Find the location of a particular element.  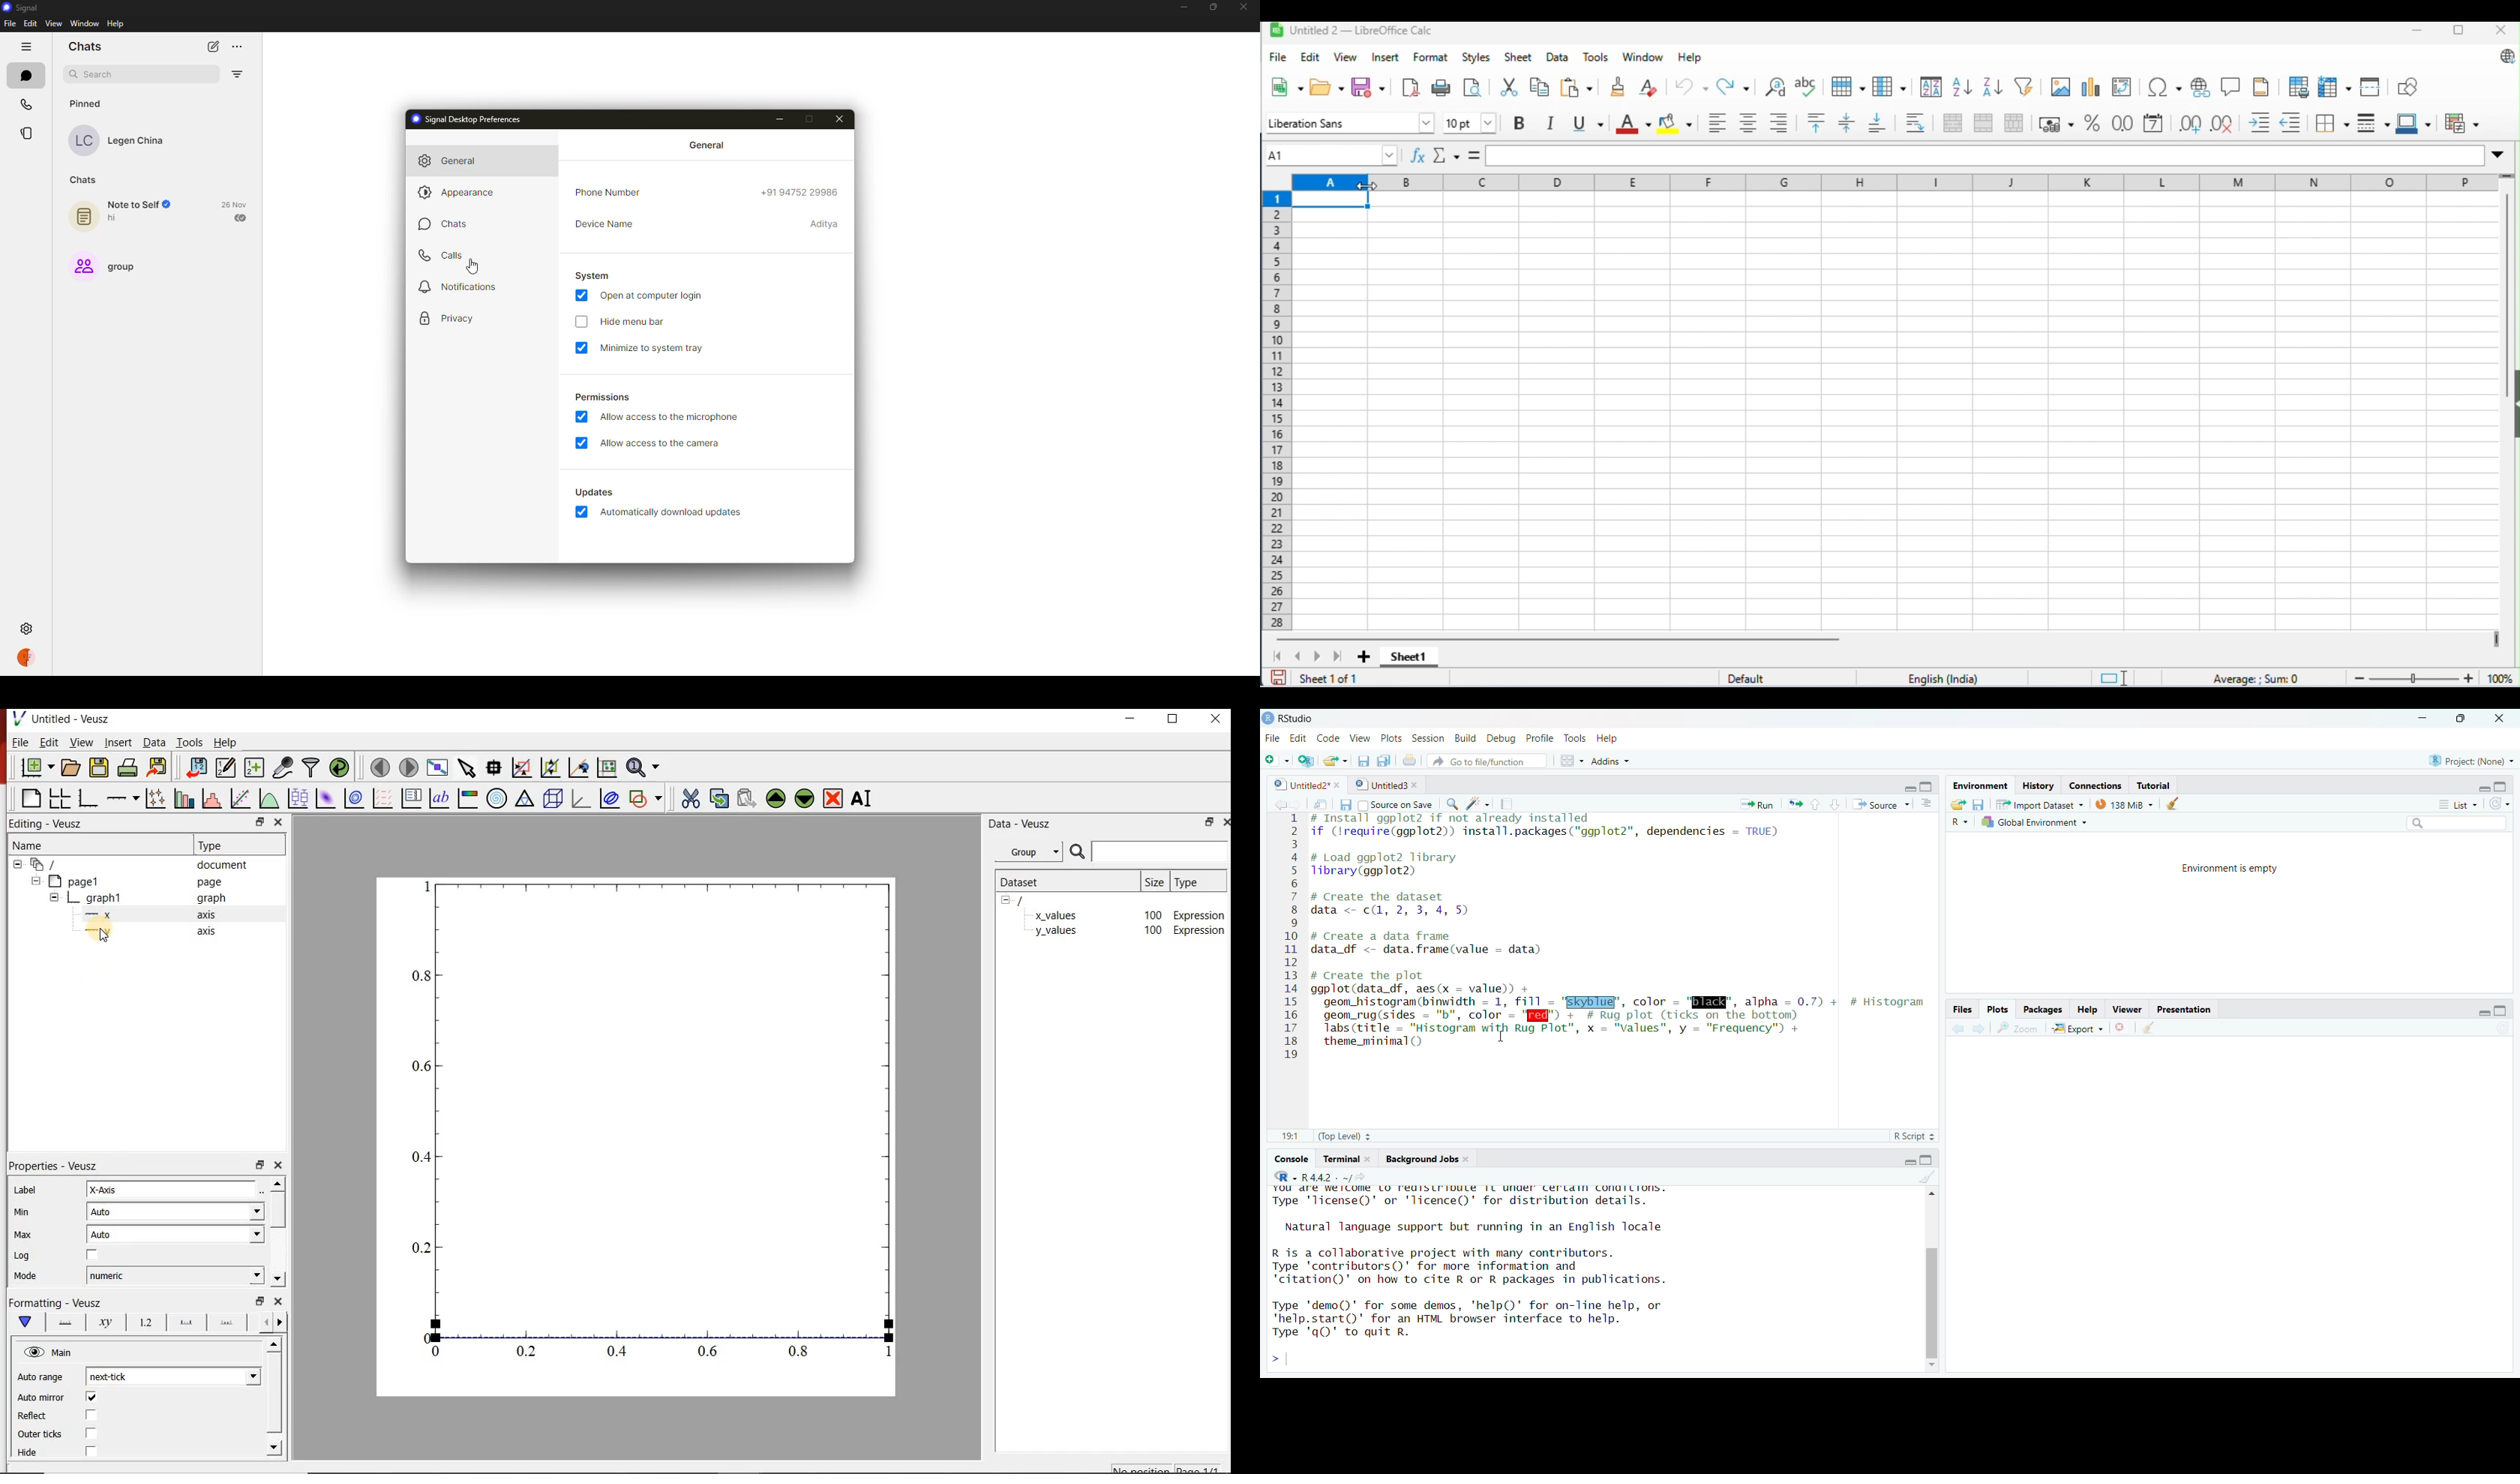

Export  is located at coordinates (2074, 1029).